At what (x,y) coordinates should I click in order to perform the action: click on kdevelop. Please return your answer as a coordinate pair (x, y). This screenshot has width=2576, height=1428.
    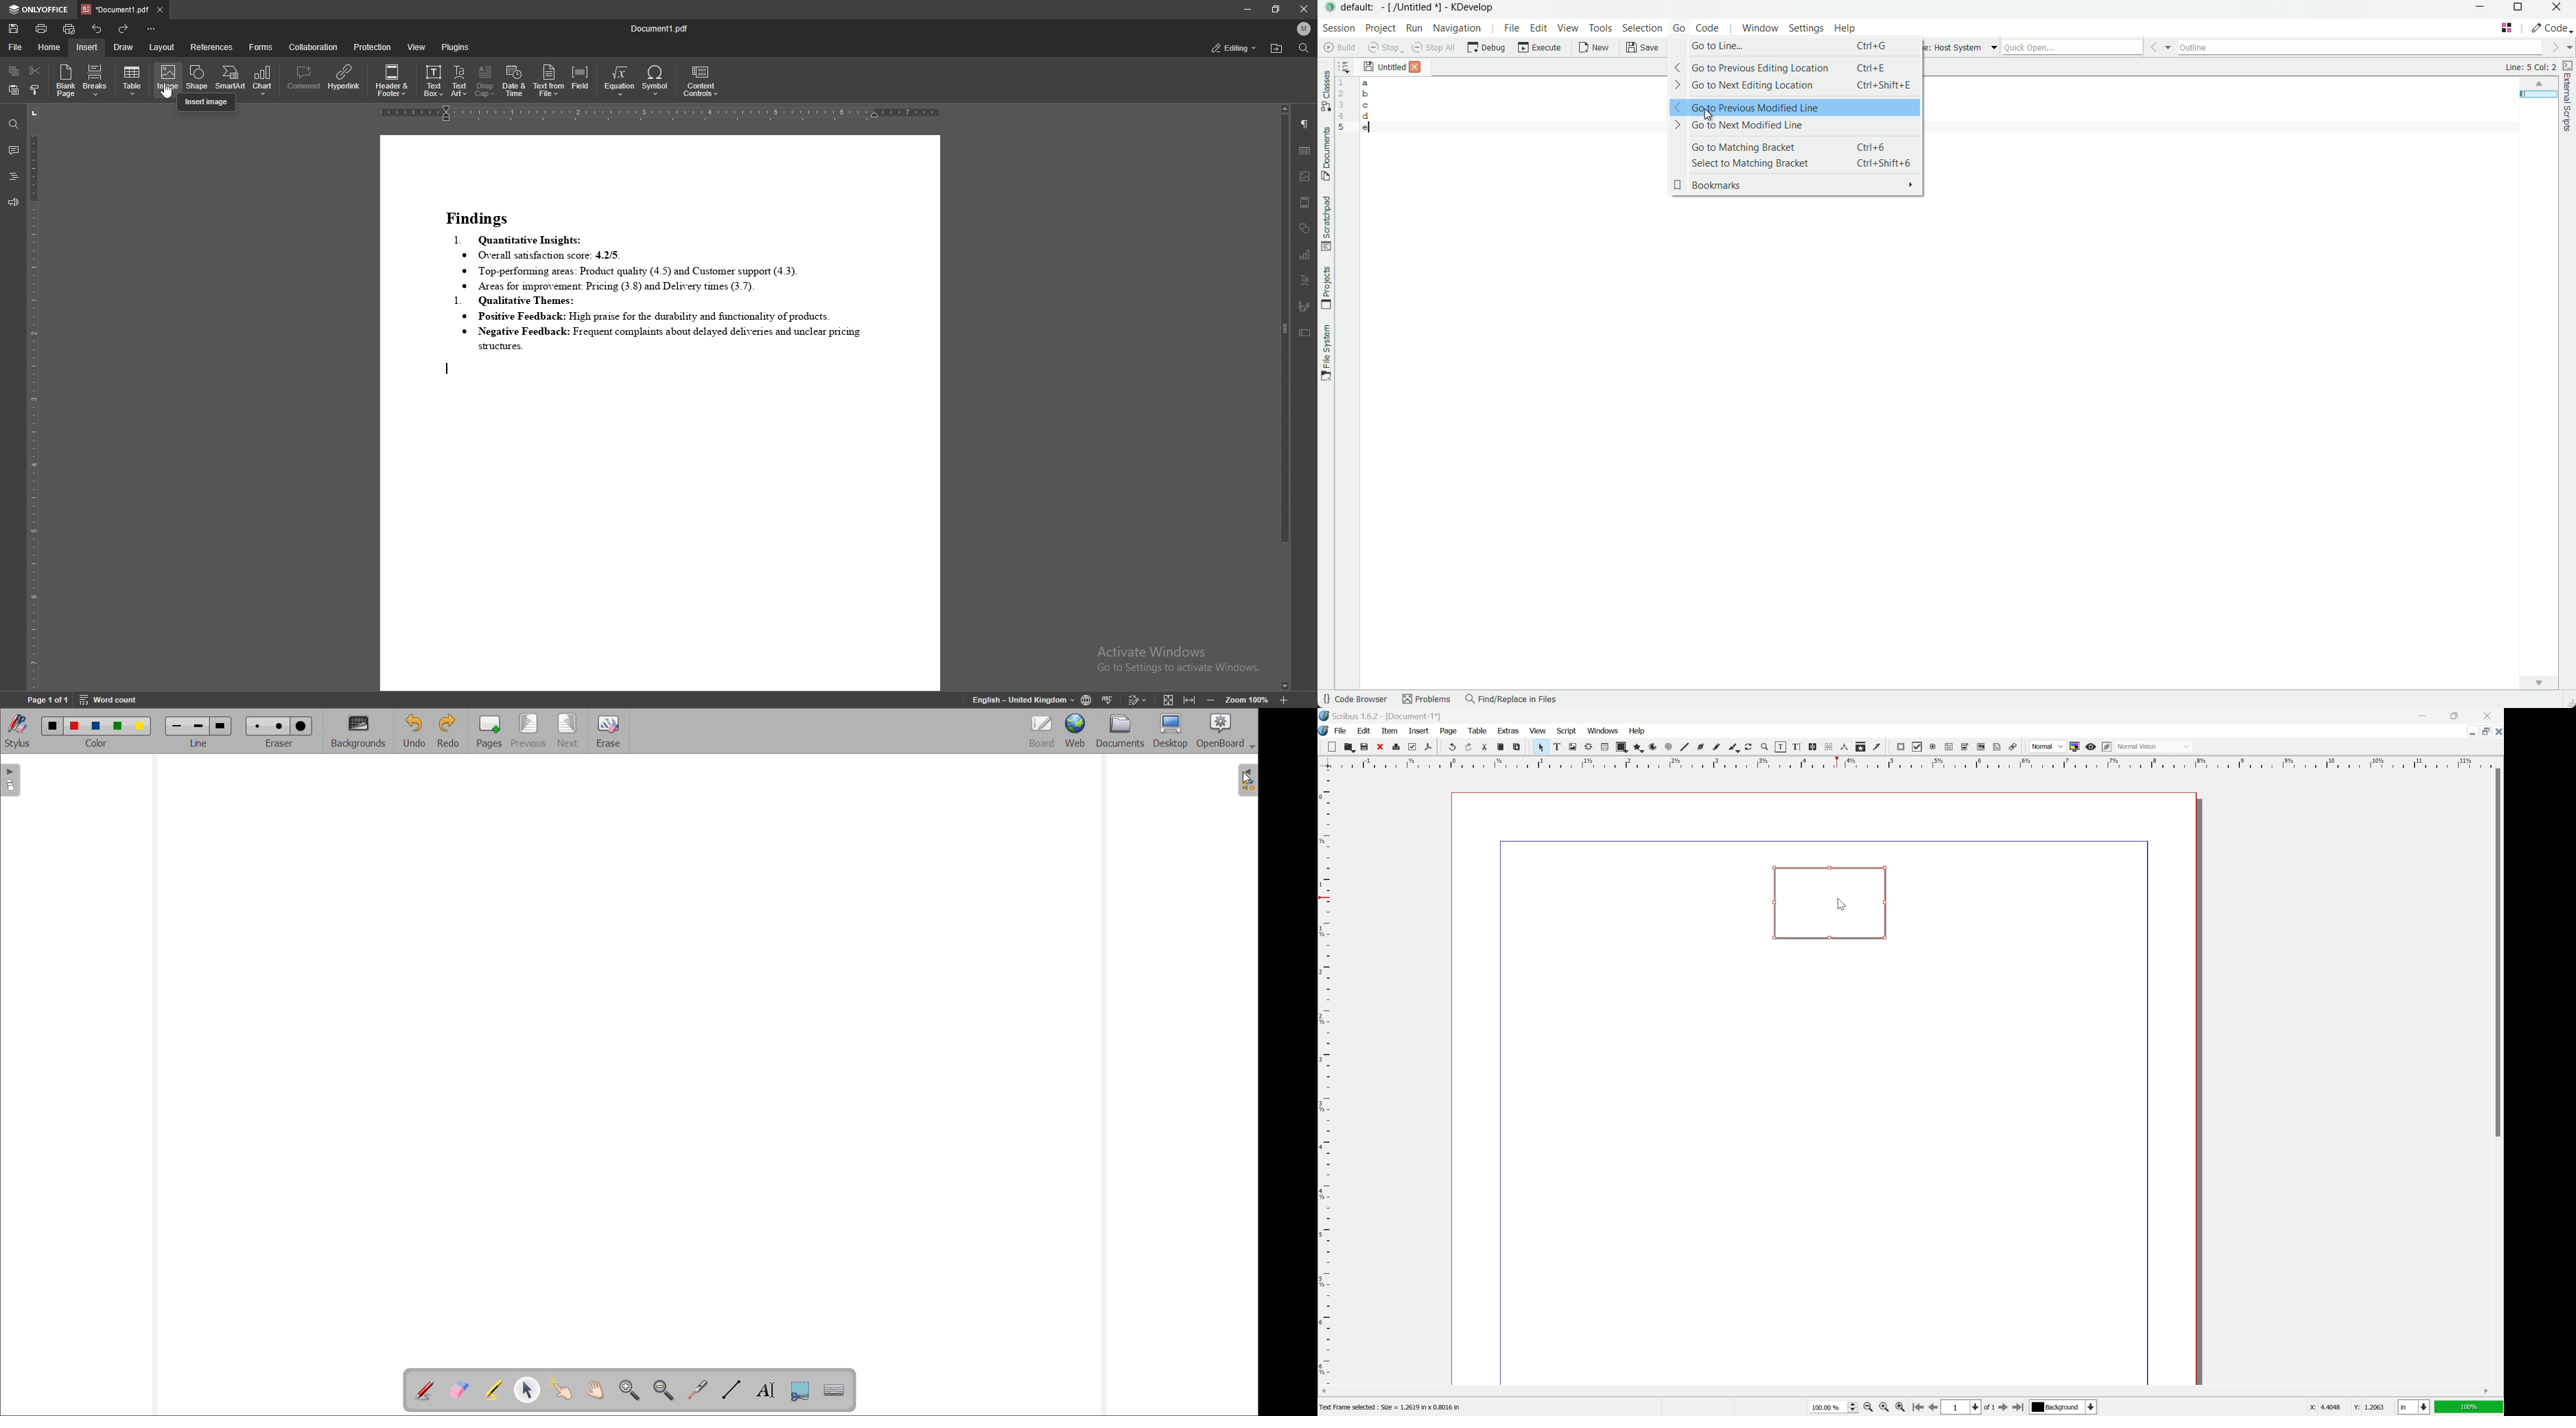
    Looking at the image, I should click on (1476, 7).